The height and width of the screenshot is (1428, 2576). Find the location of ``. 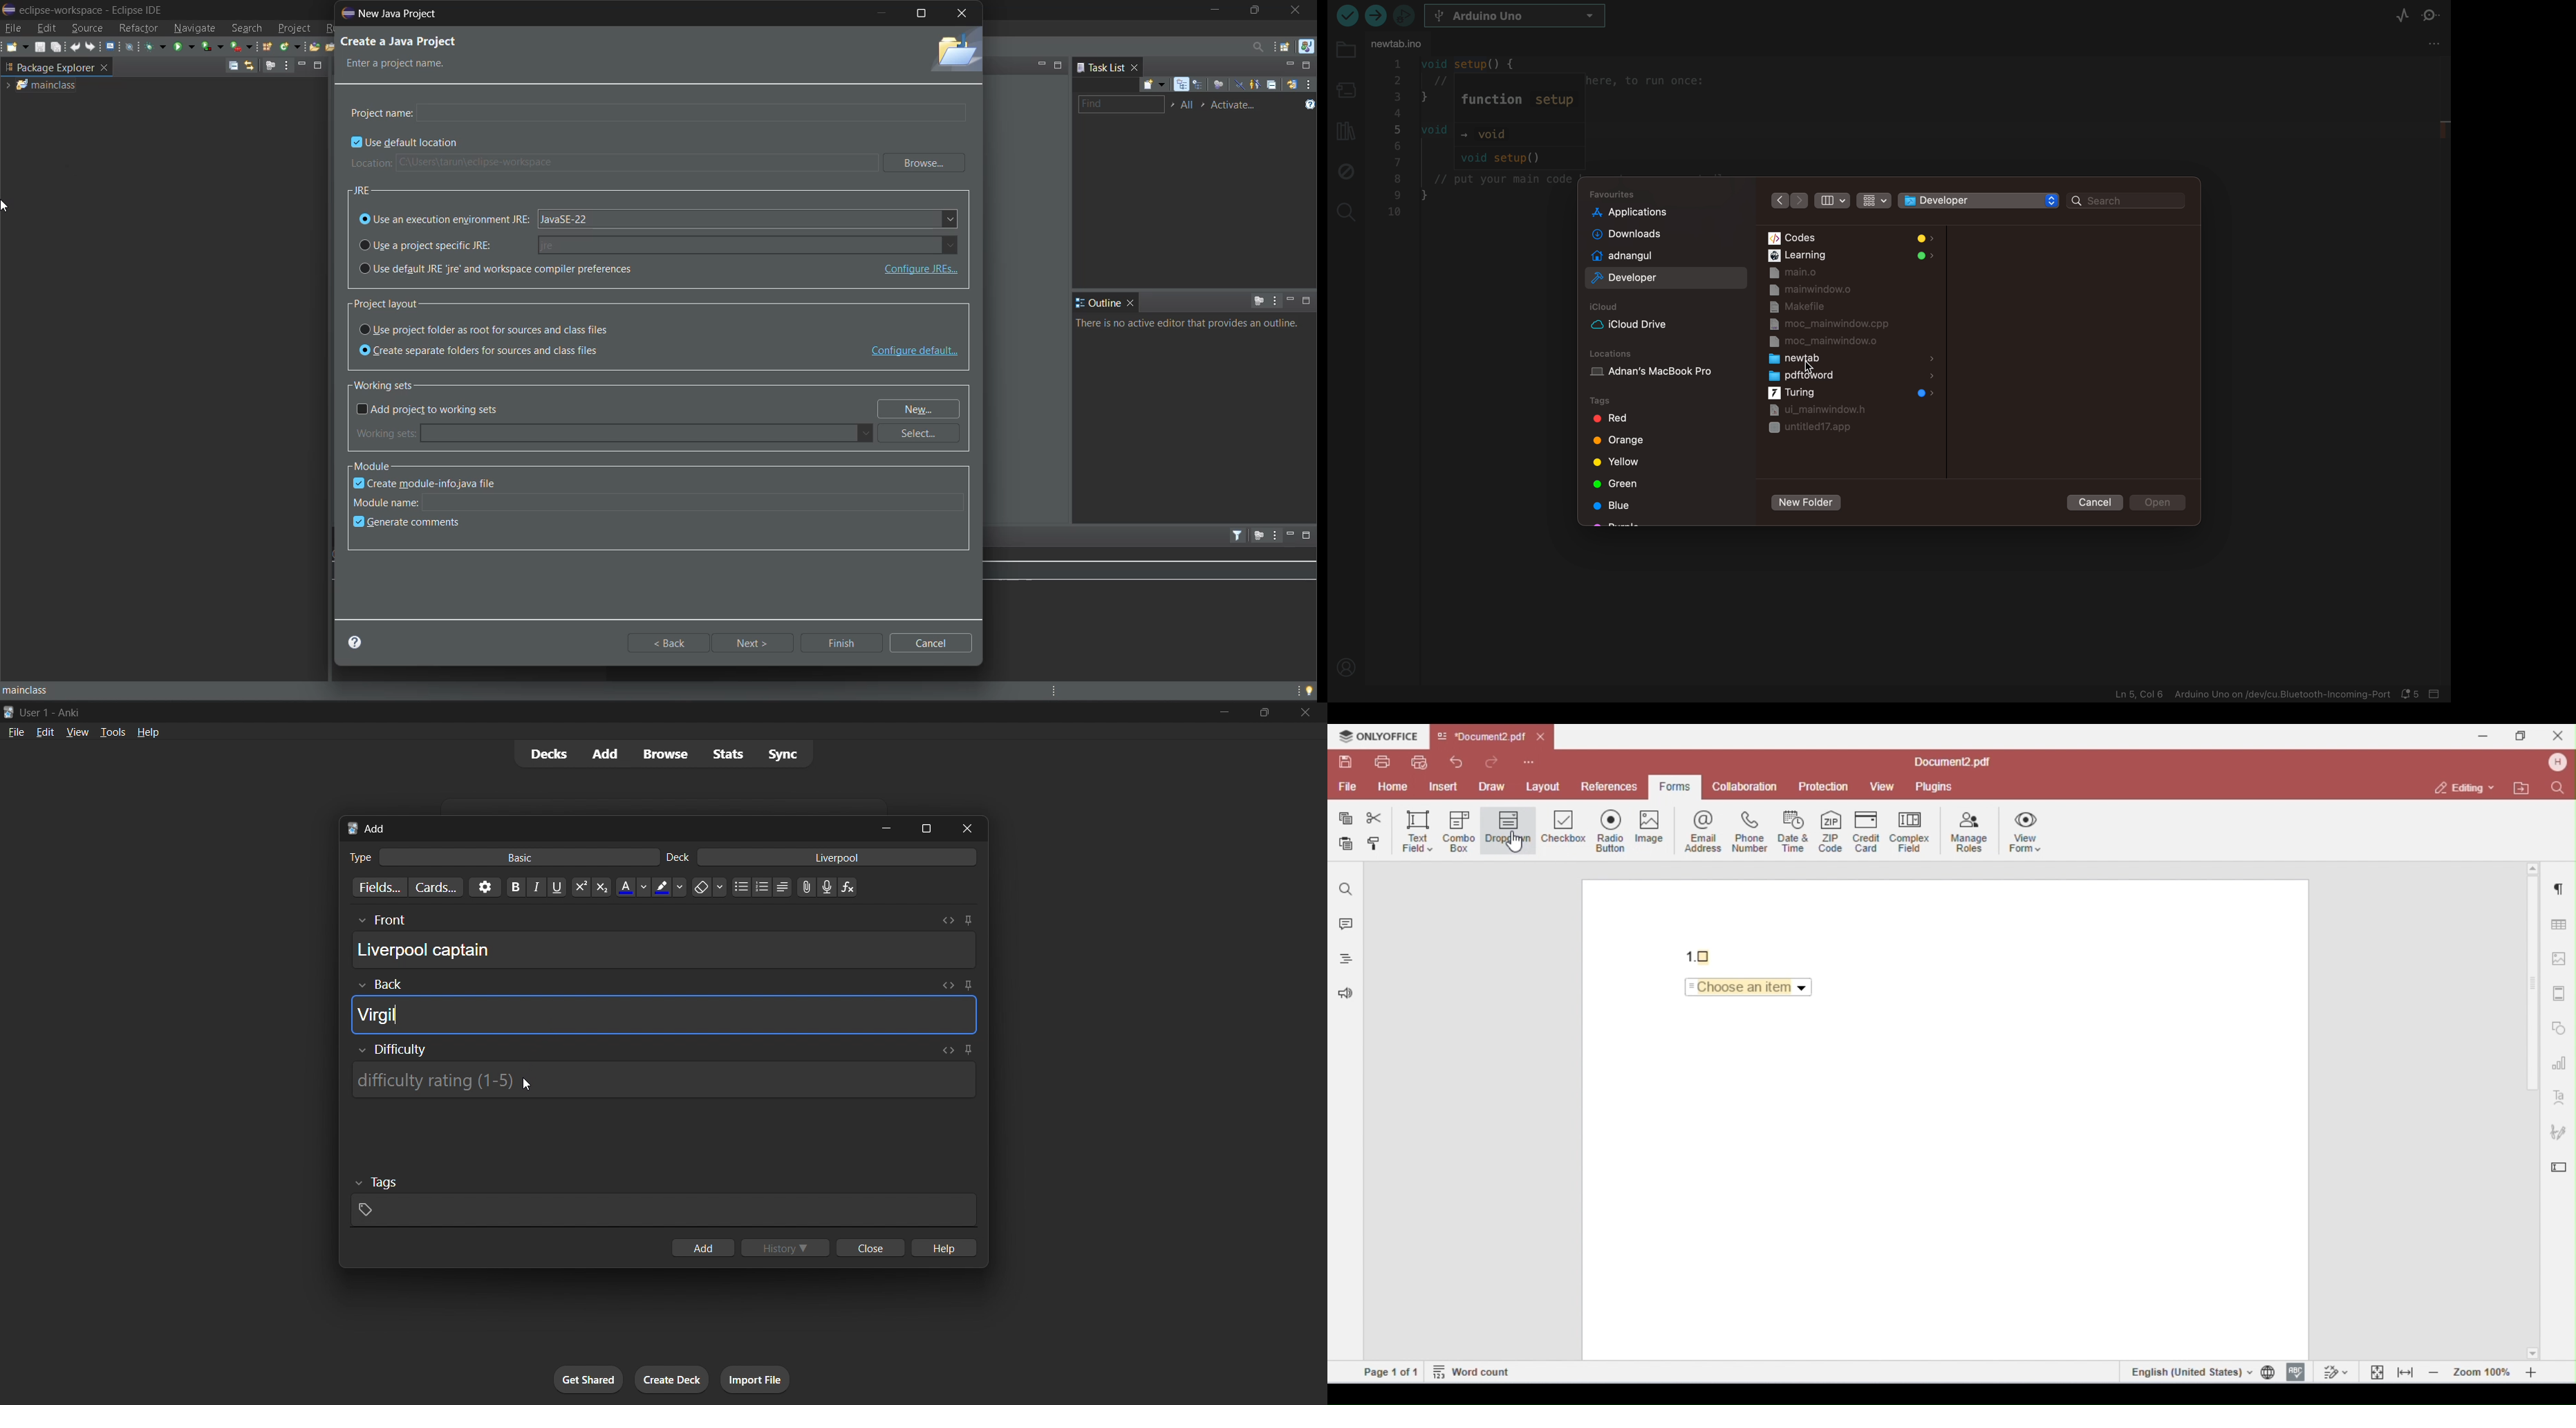

 is located at coordinates (381, 921).